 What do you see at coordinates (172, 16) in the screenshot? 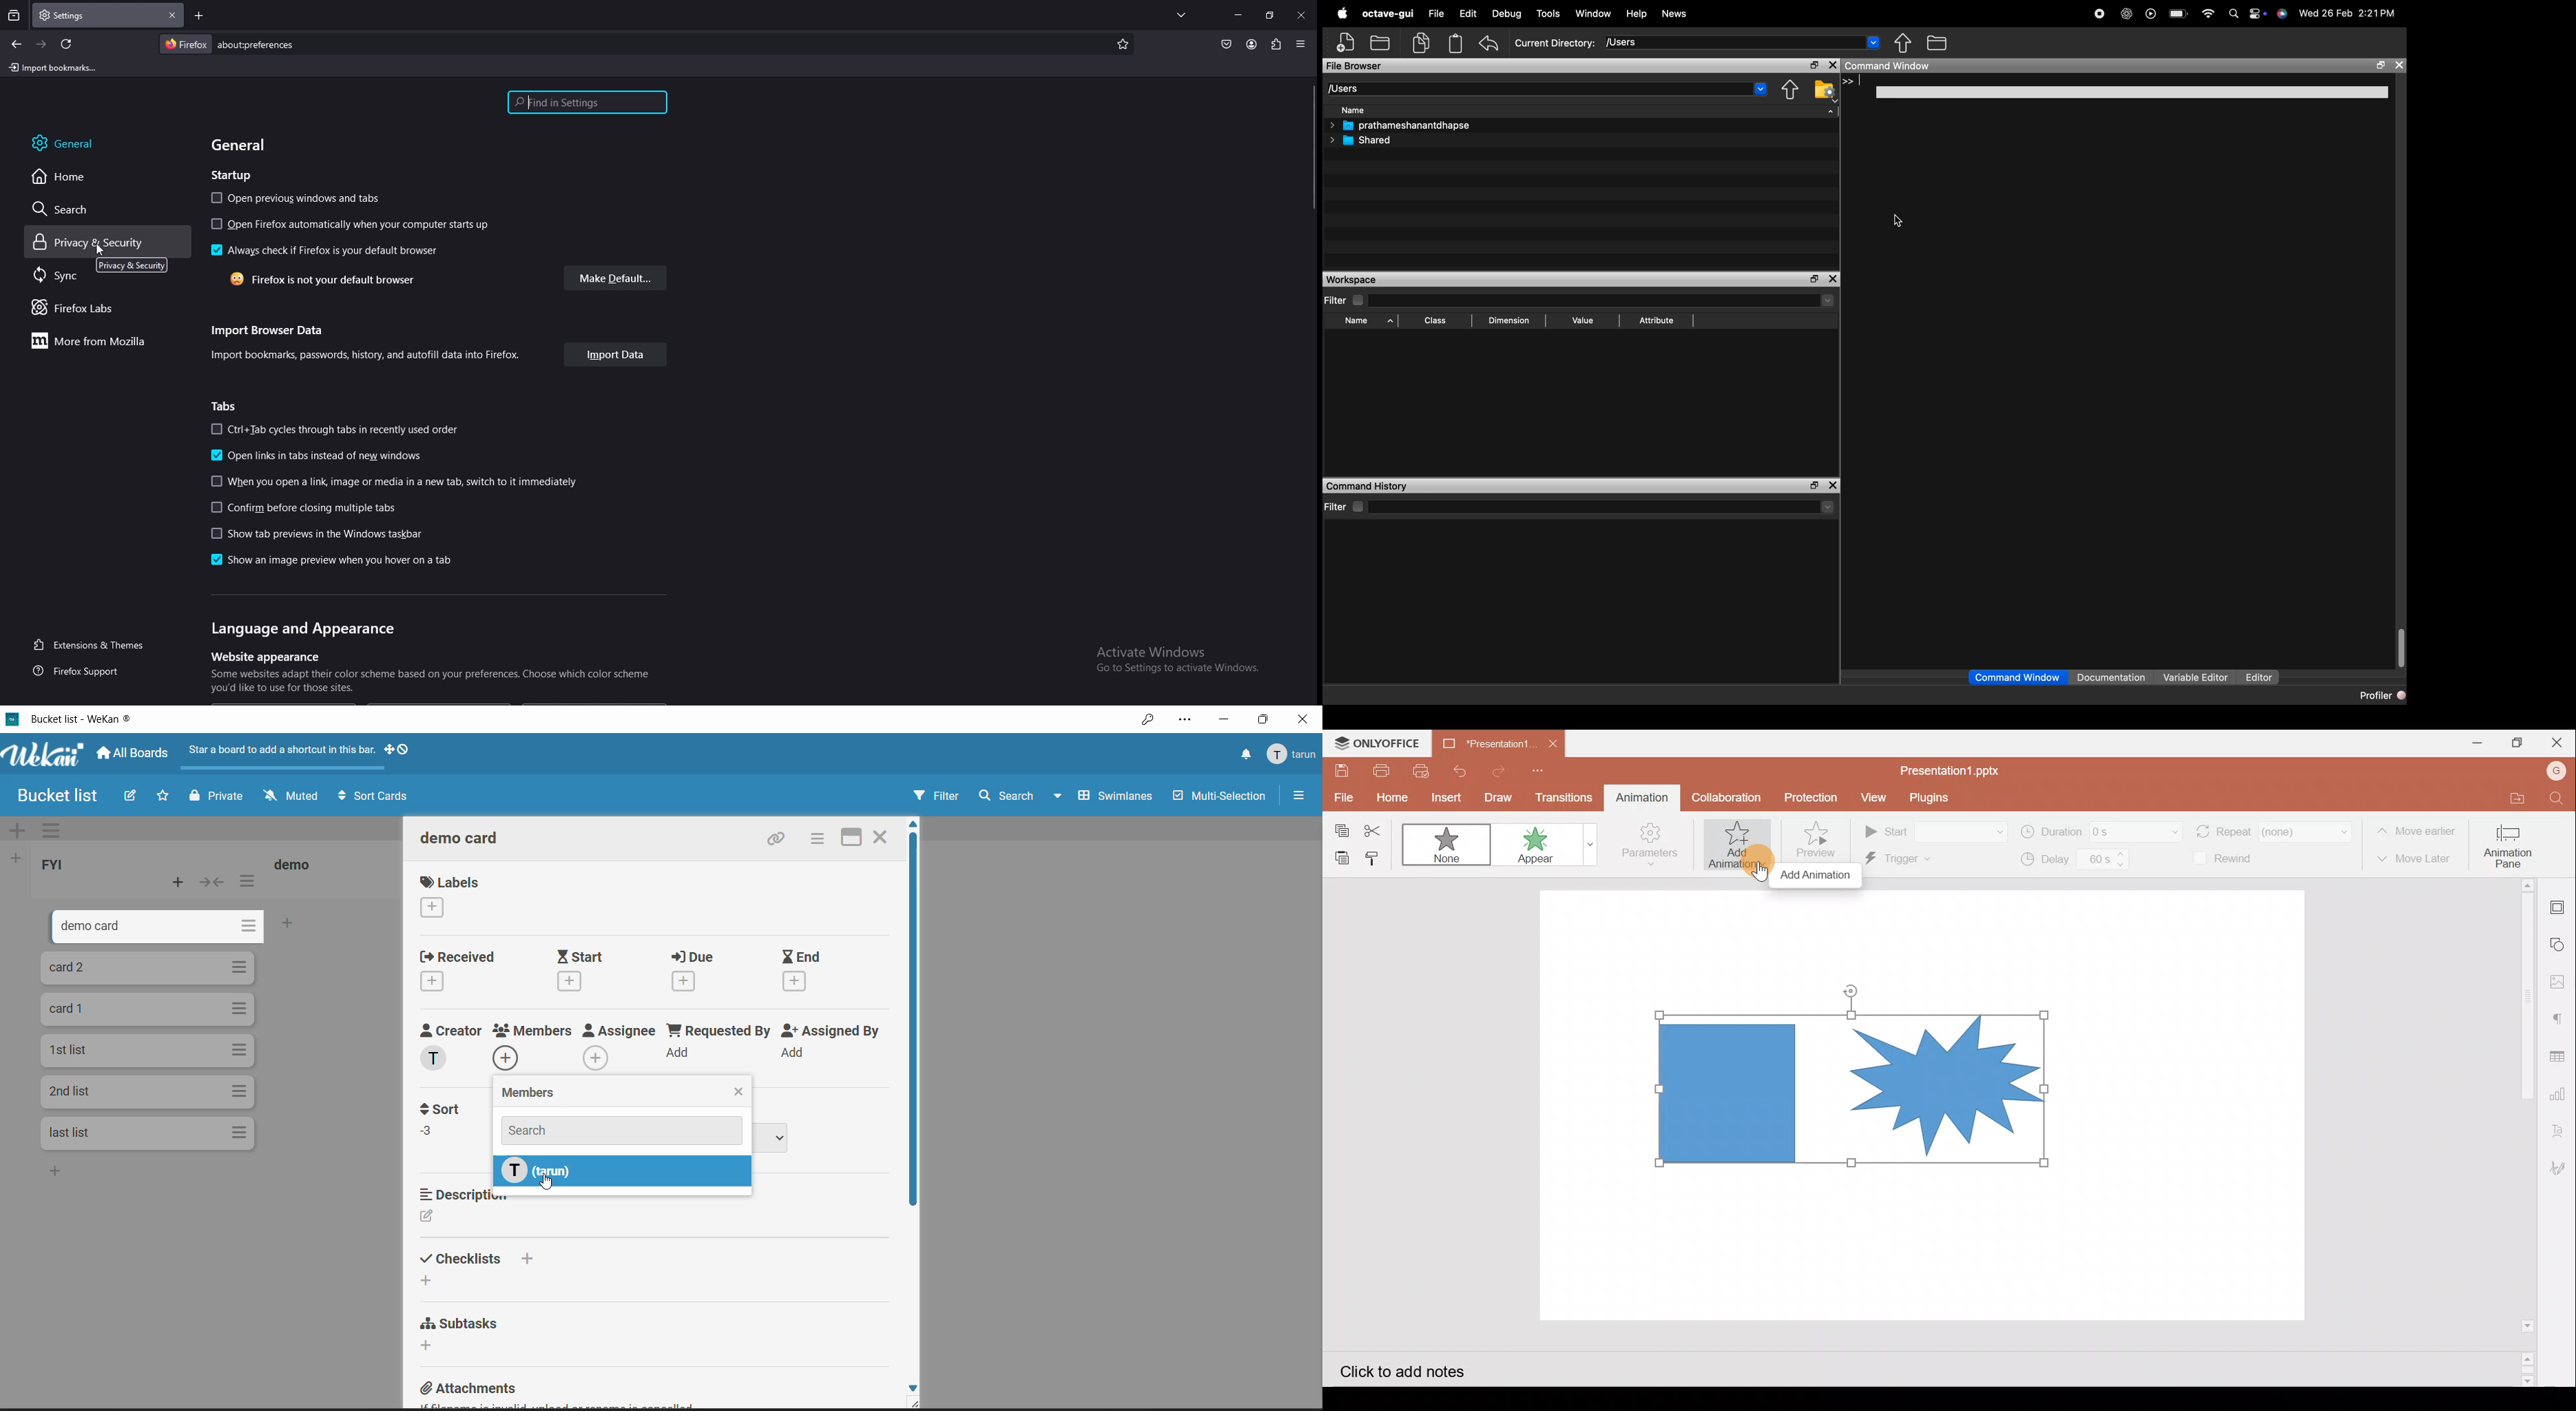
I see `close tab` at bounding box center [172, 16].